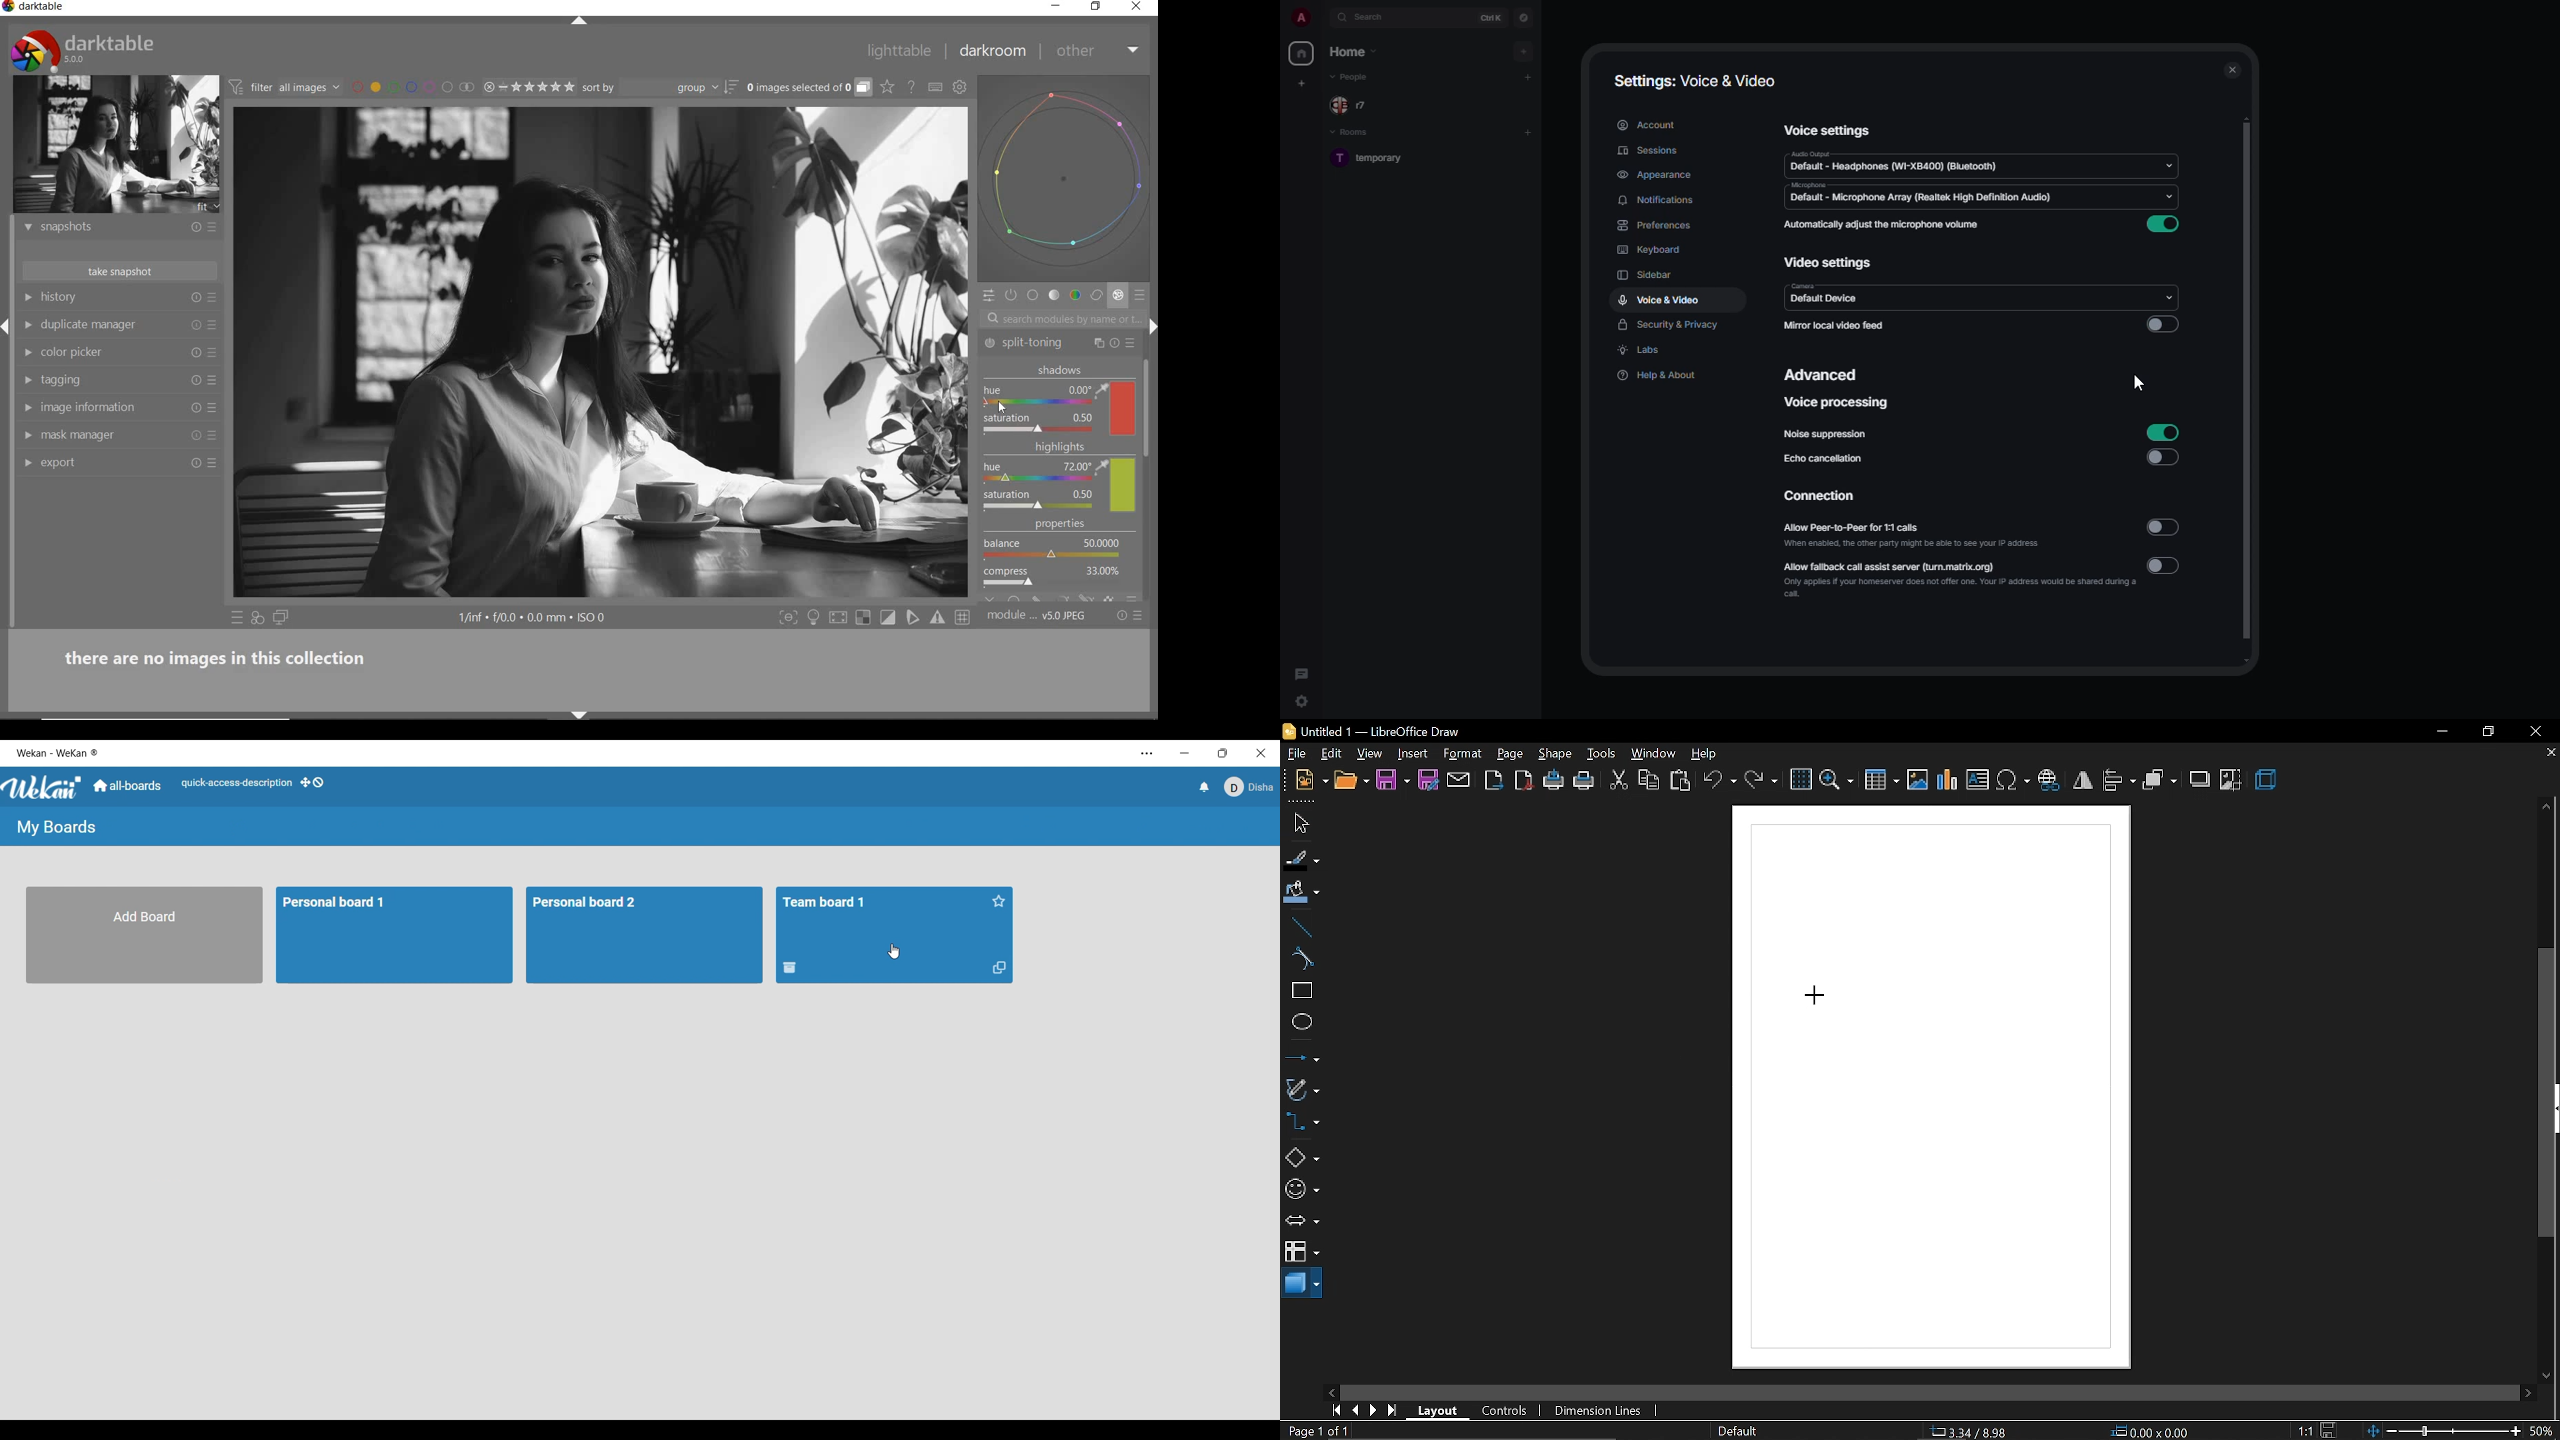 The width and height of the screenshot is (2576, 1456). Describe the element at coordinates (992, 343) in the screenshot. I see `'split-toning' switched on` at that location.